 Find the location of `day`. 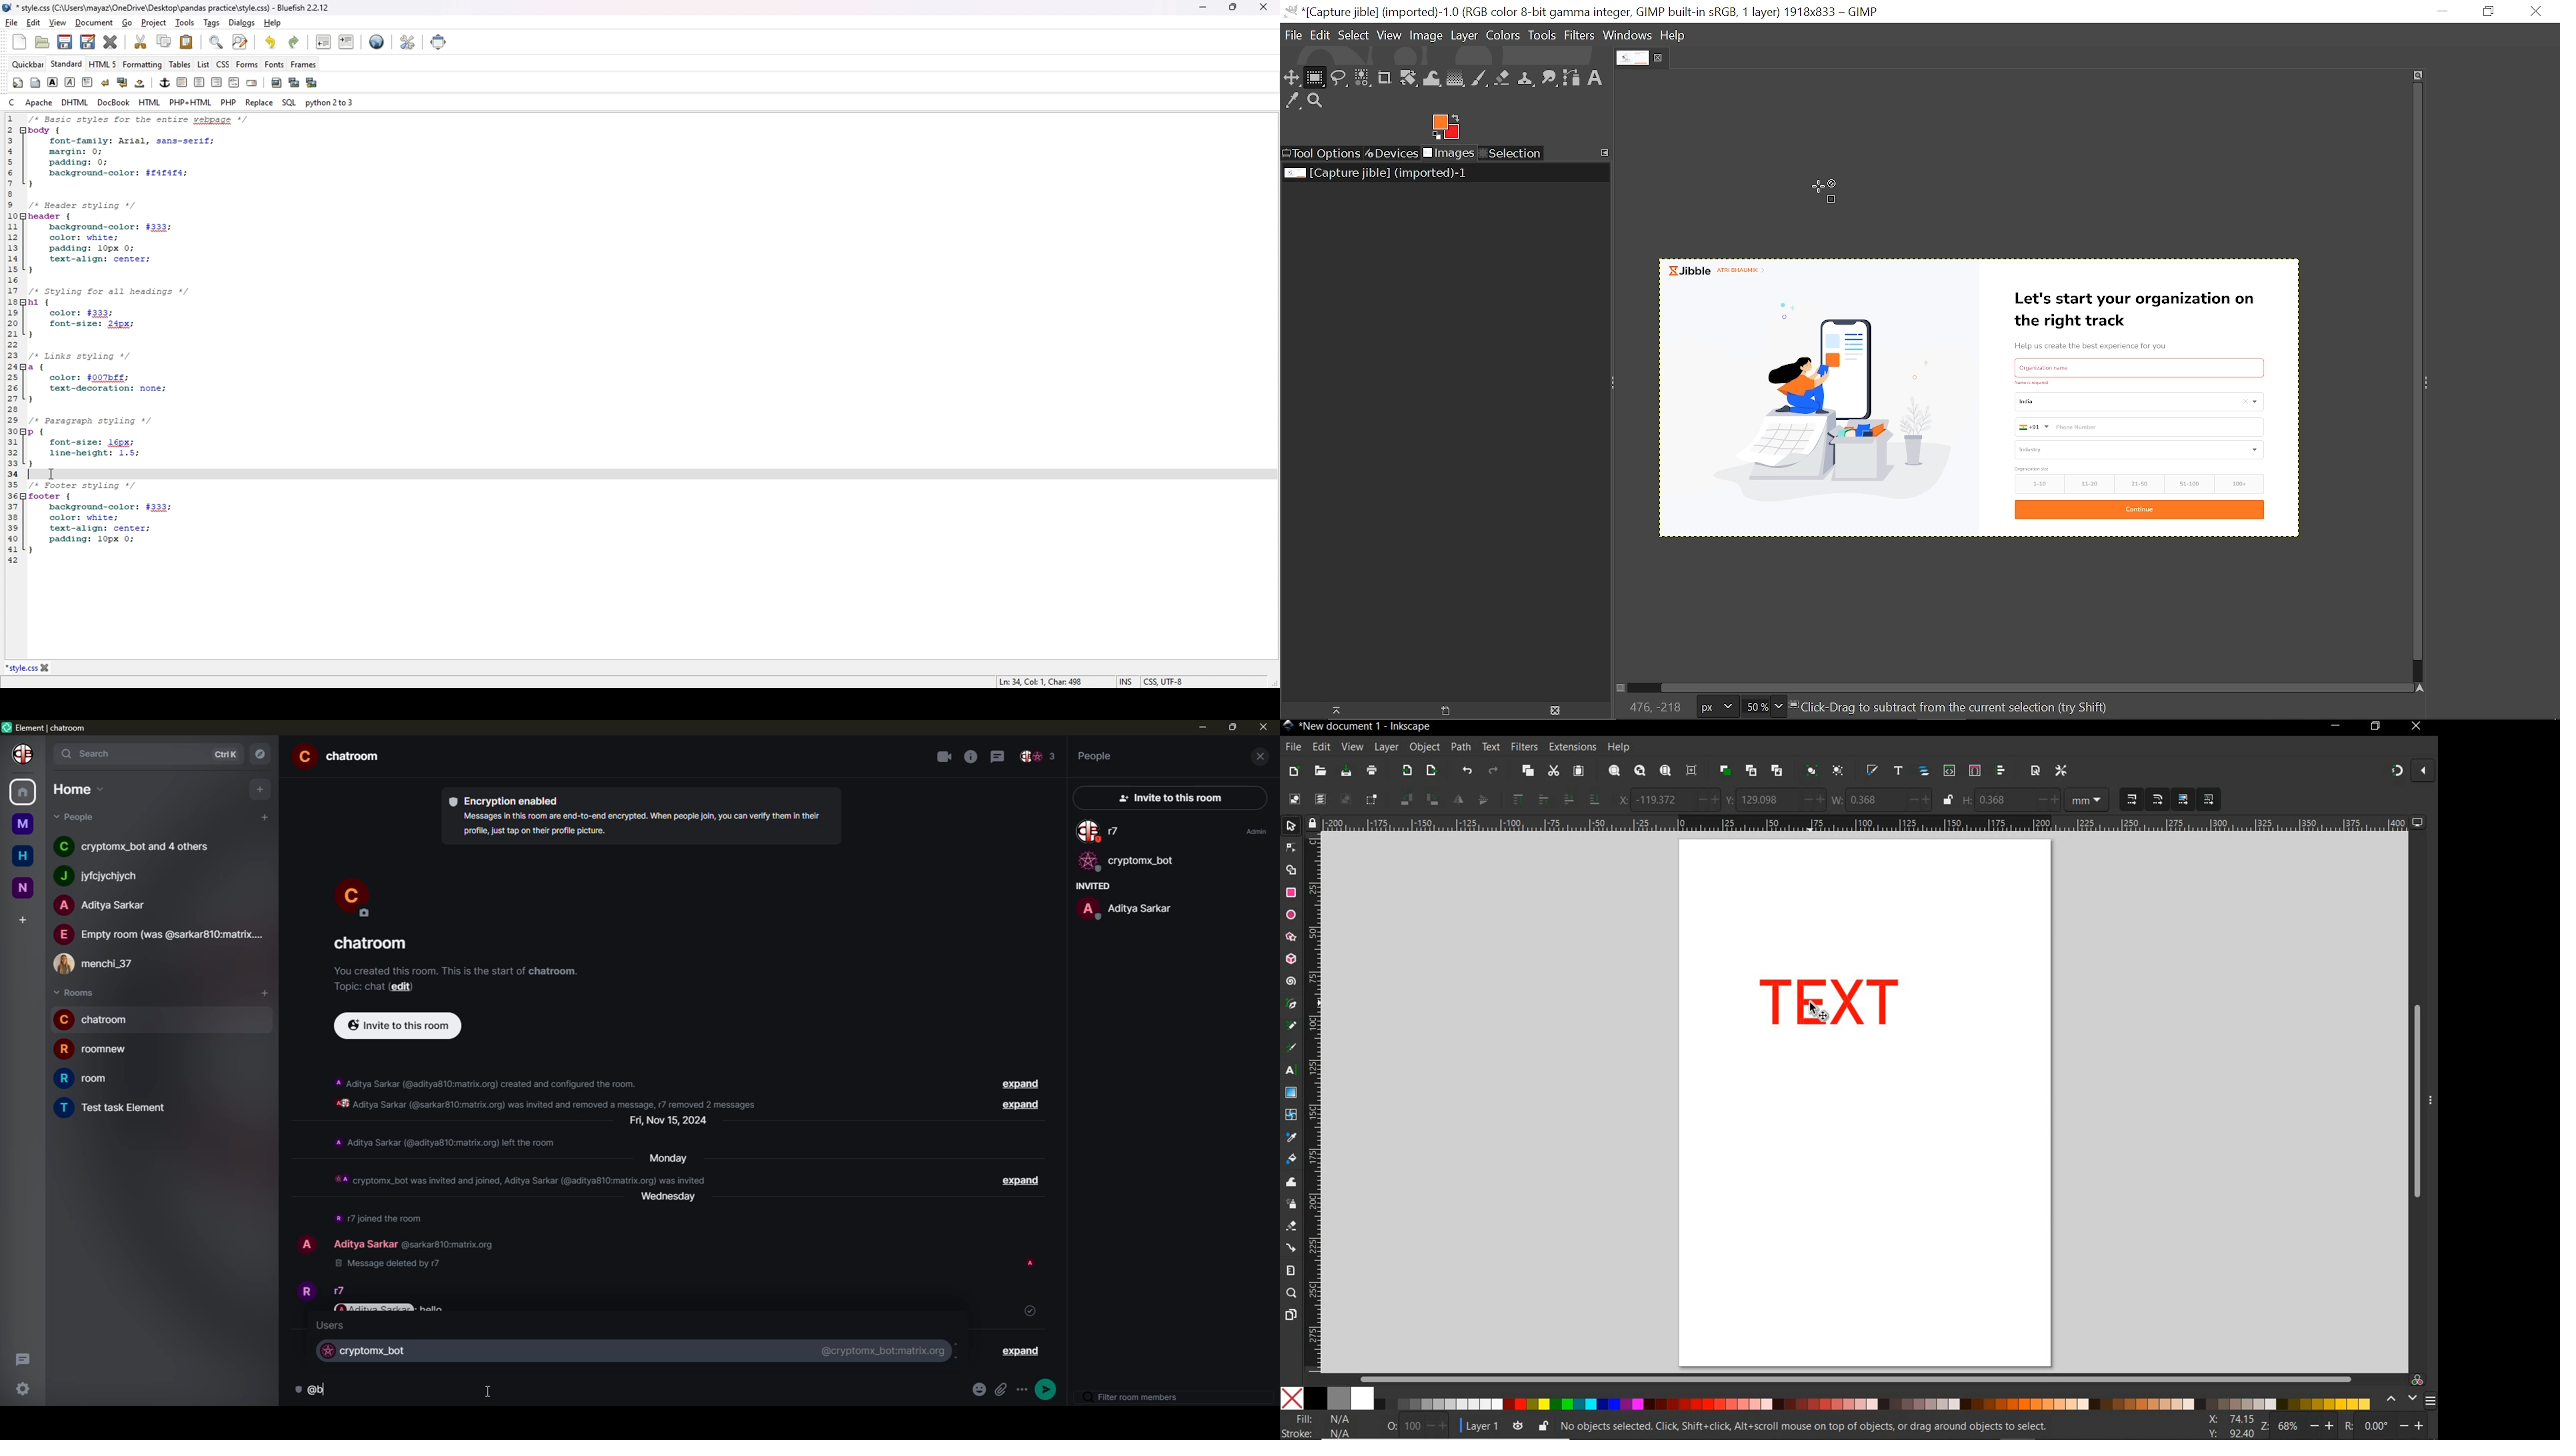

day is located at coordinates (673, 1122).